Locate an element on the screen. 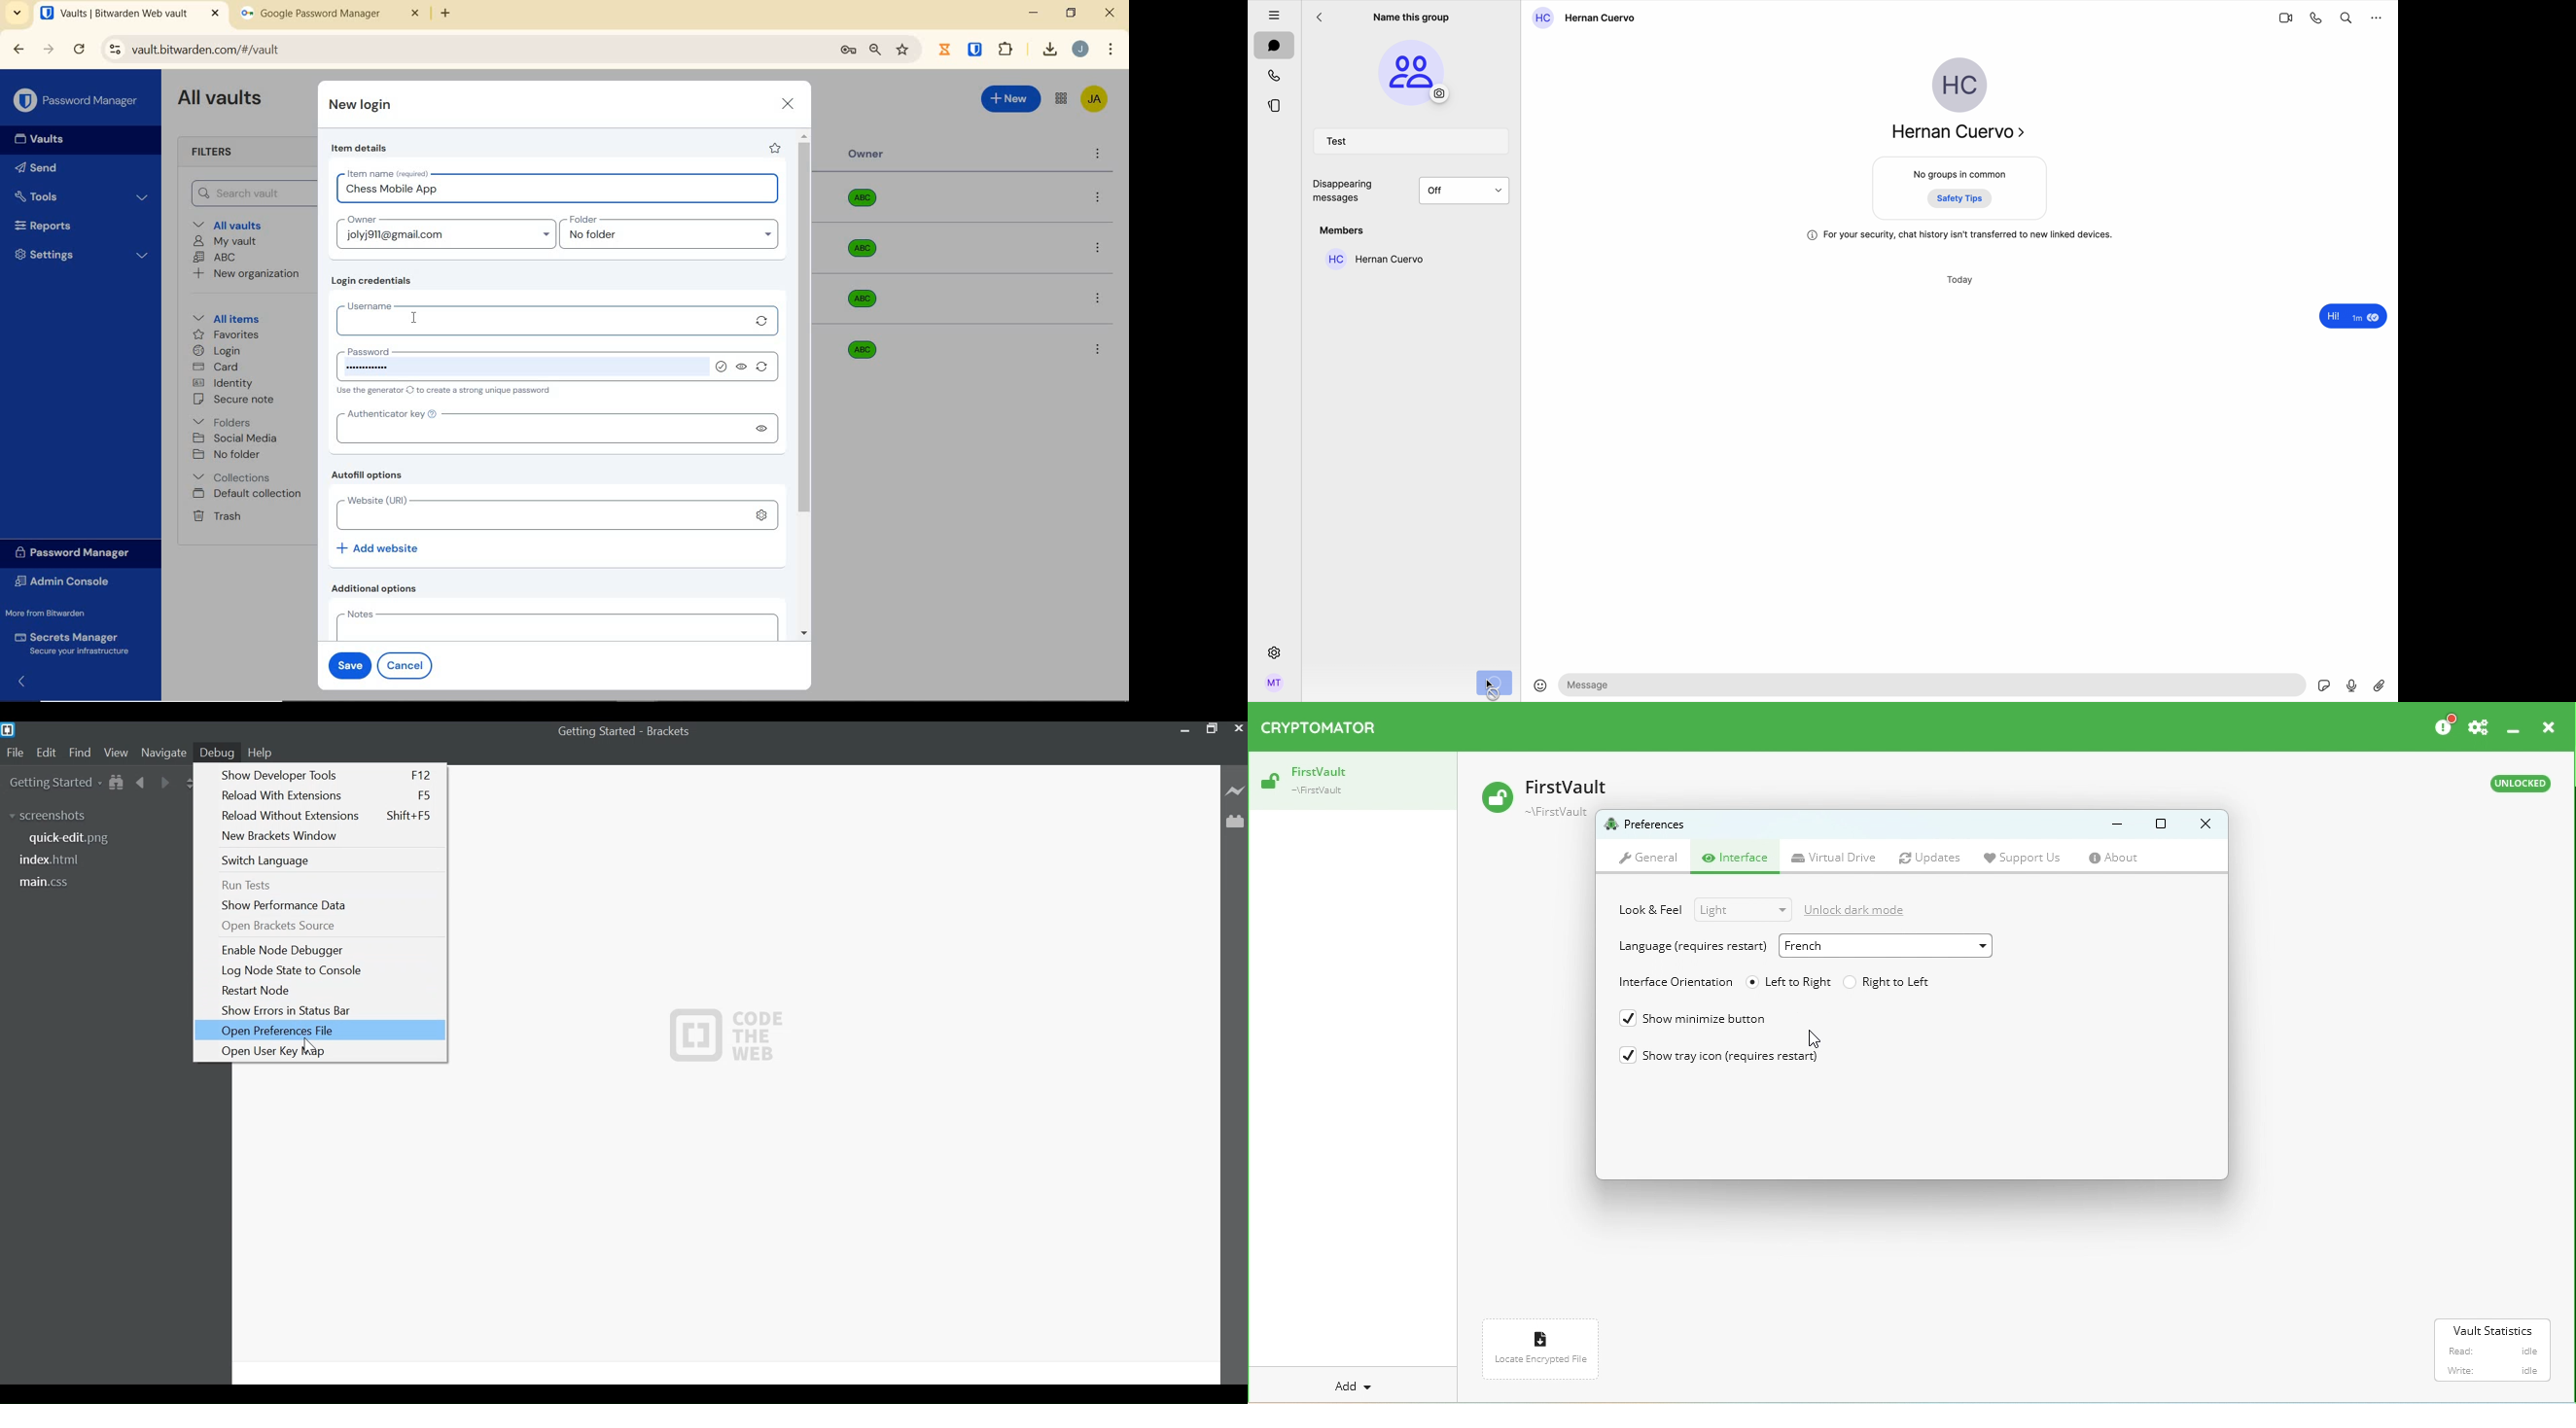  Filters is located at coordinates (217, 153).